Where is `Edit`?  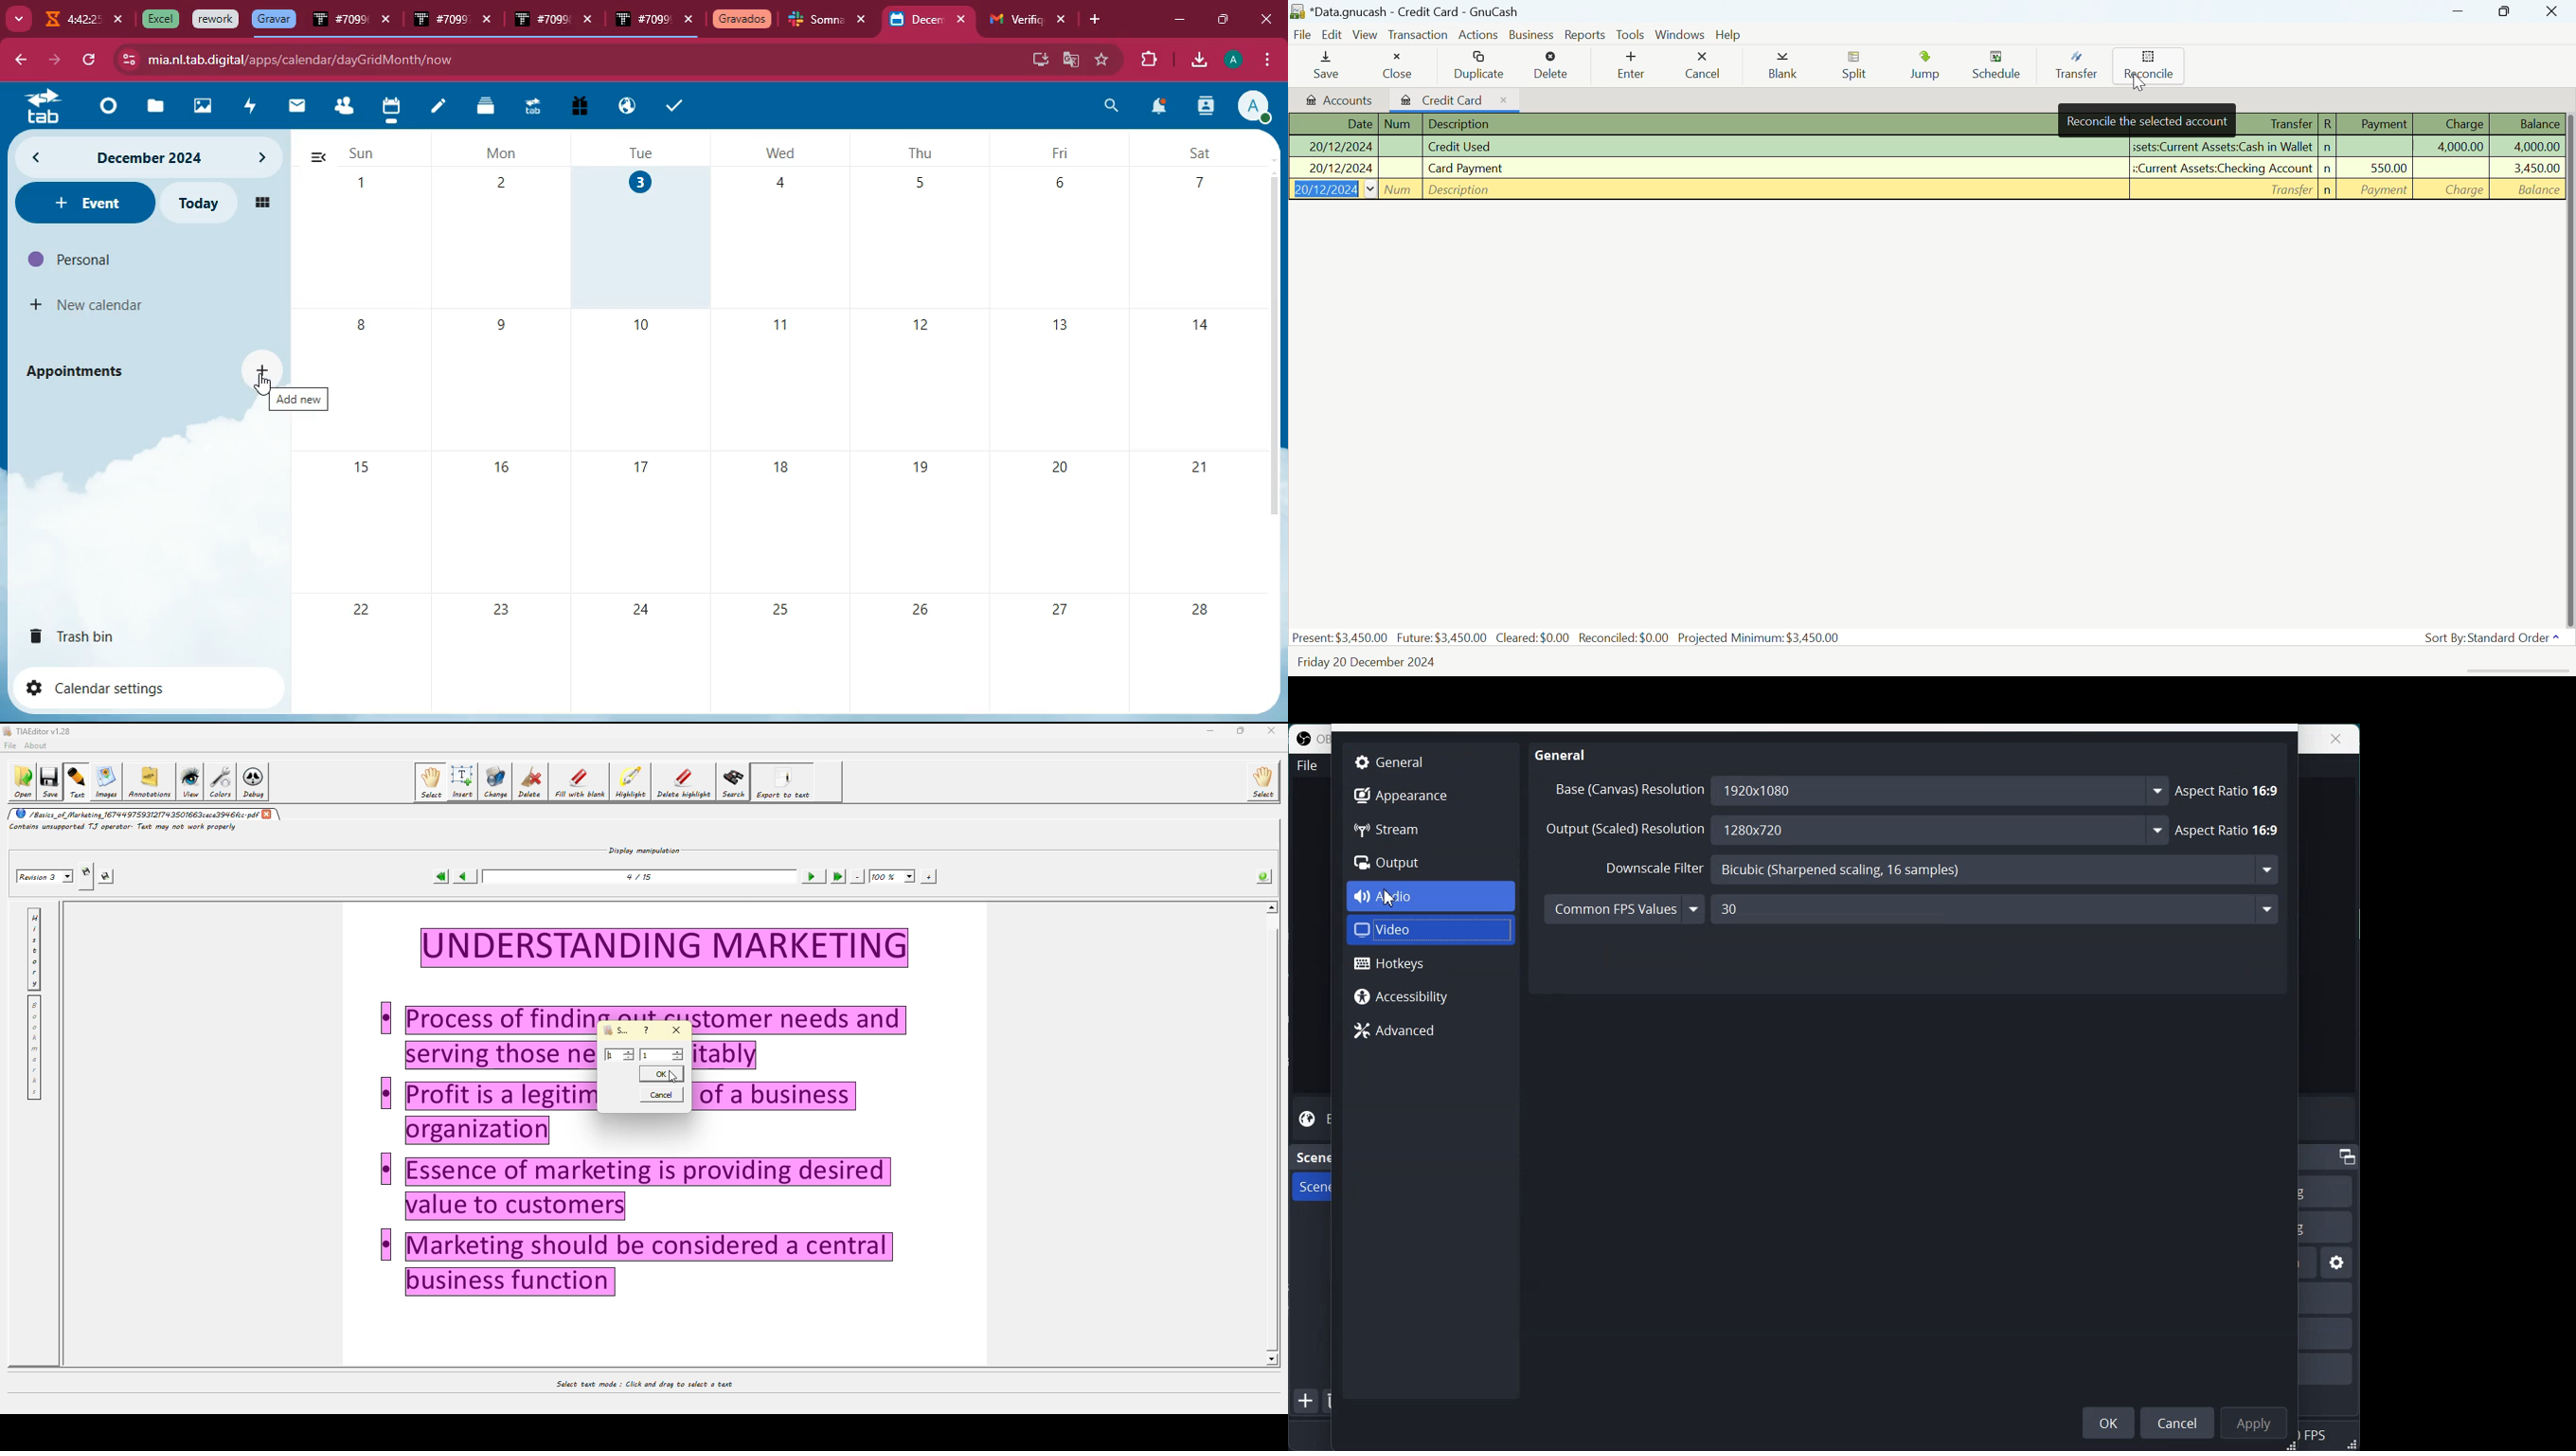
Edit is located at coordinates (1331, 36).